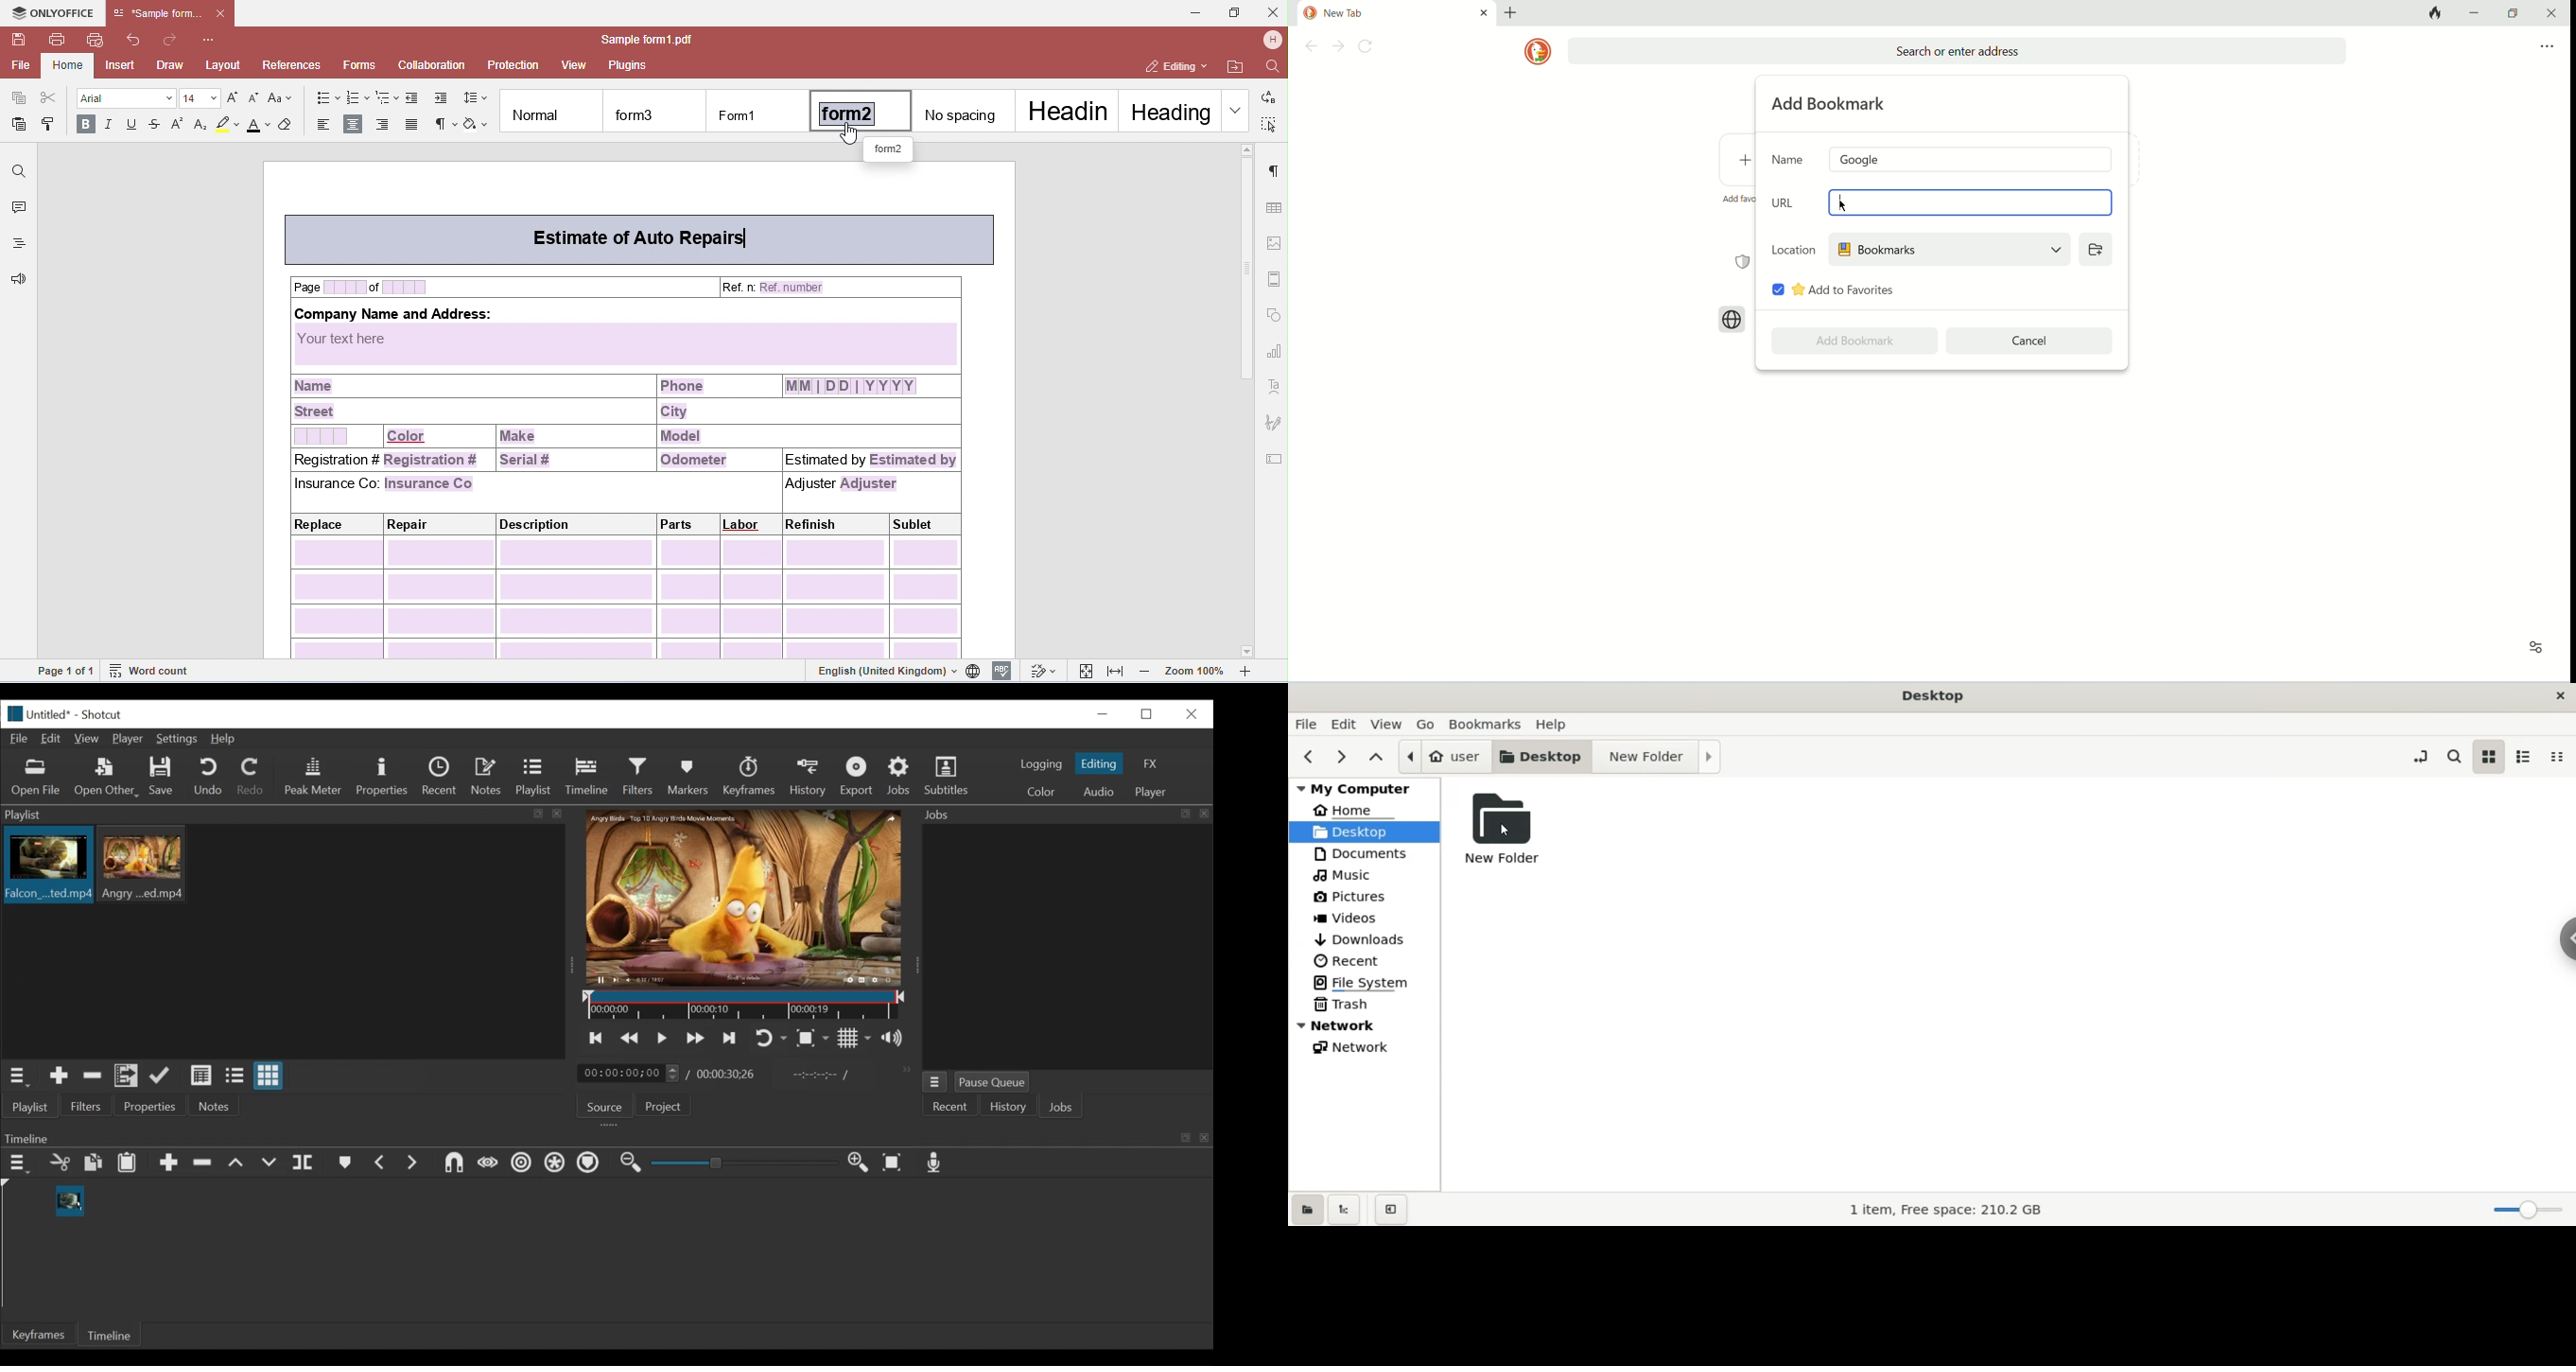 The image size is (2576, 1372). I want to click on close, so click(1190, 713).